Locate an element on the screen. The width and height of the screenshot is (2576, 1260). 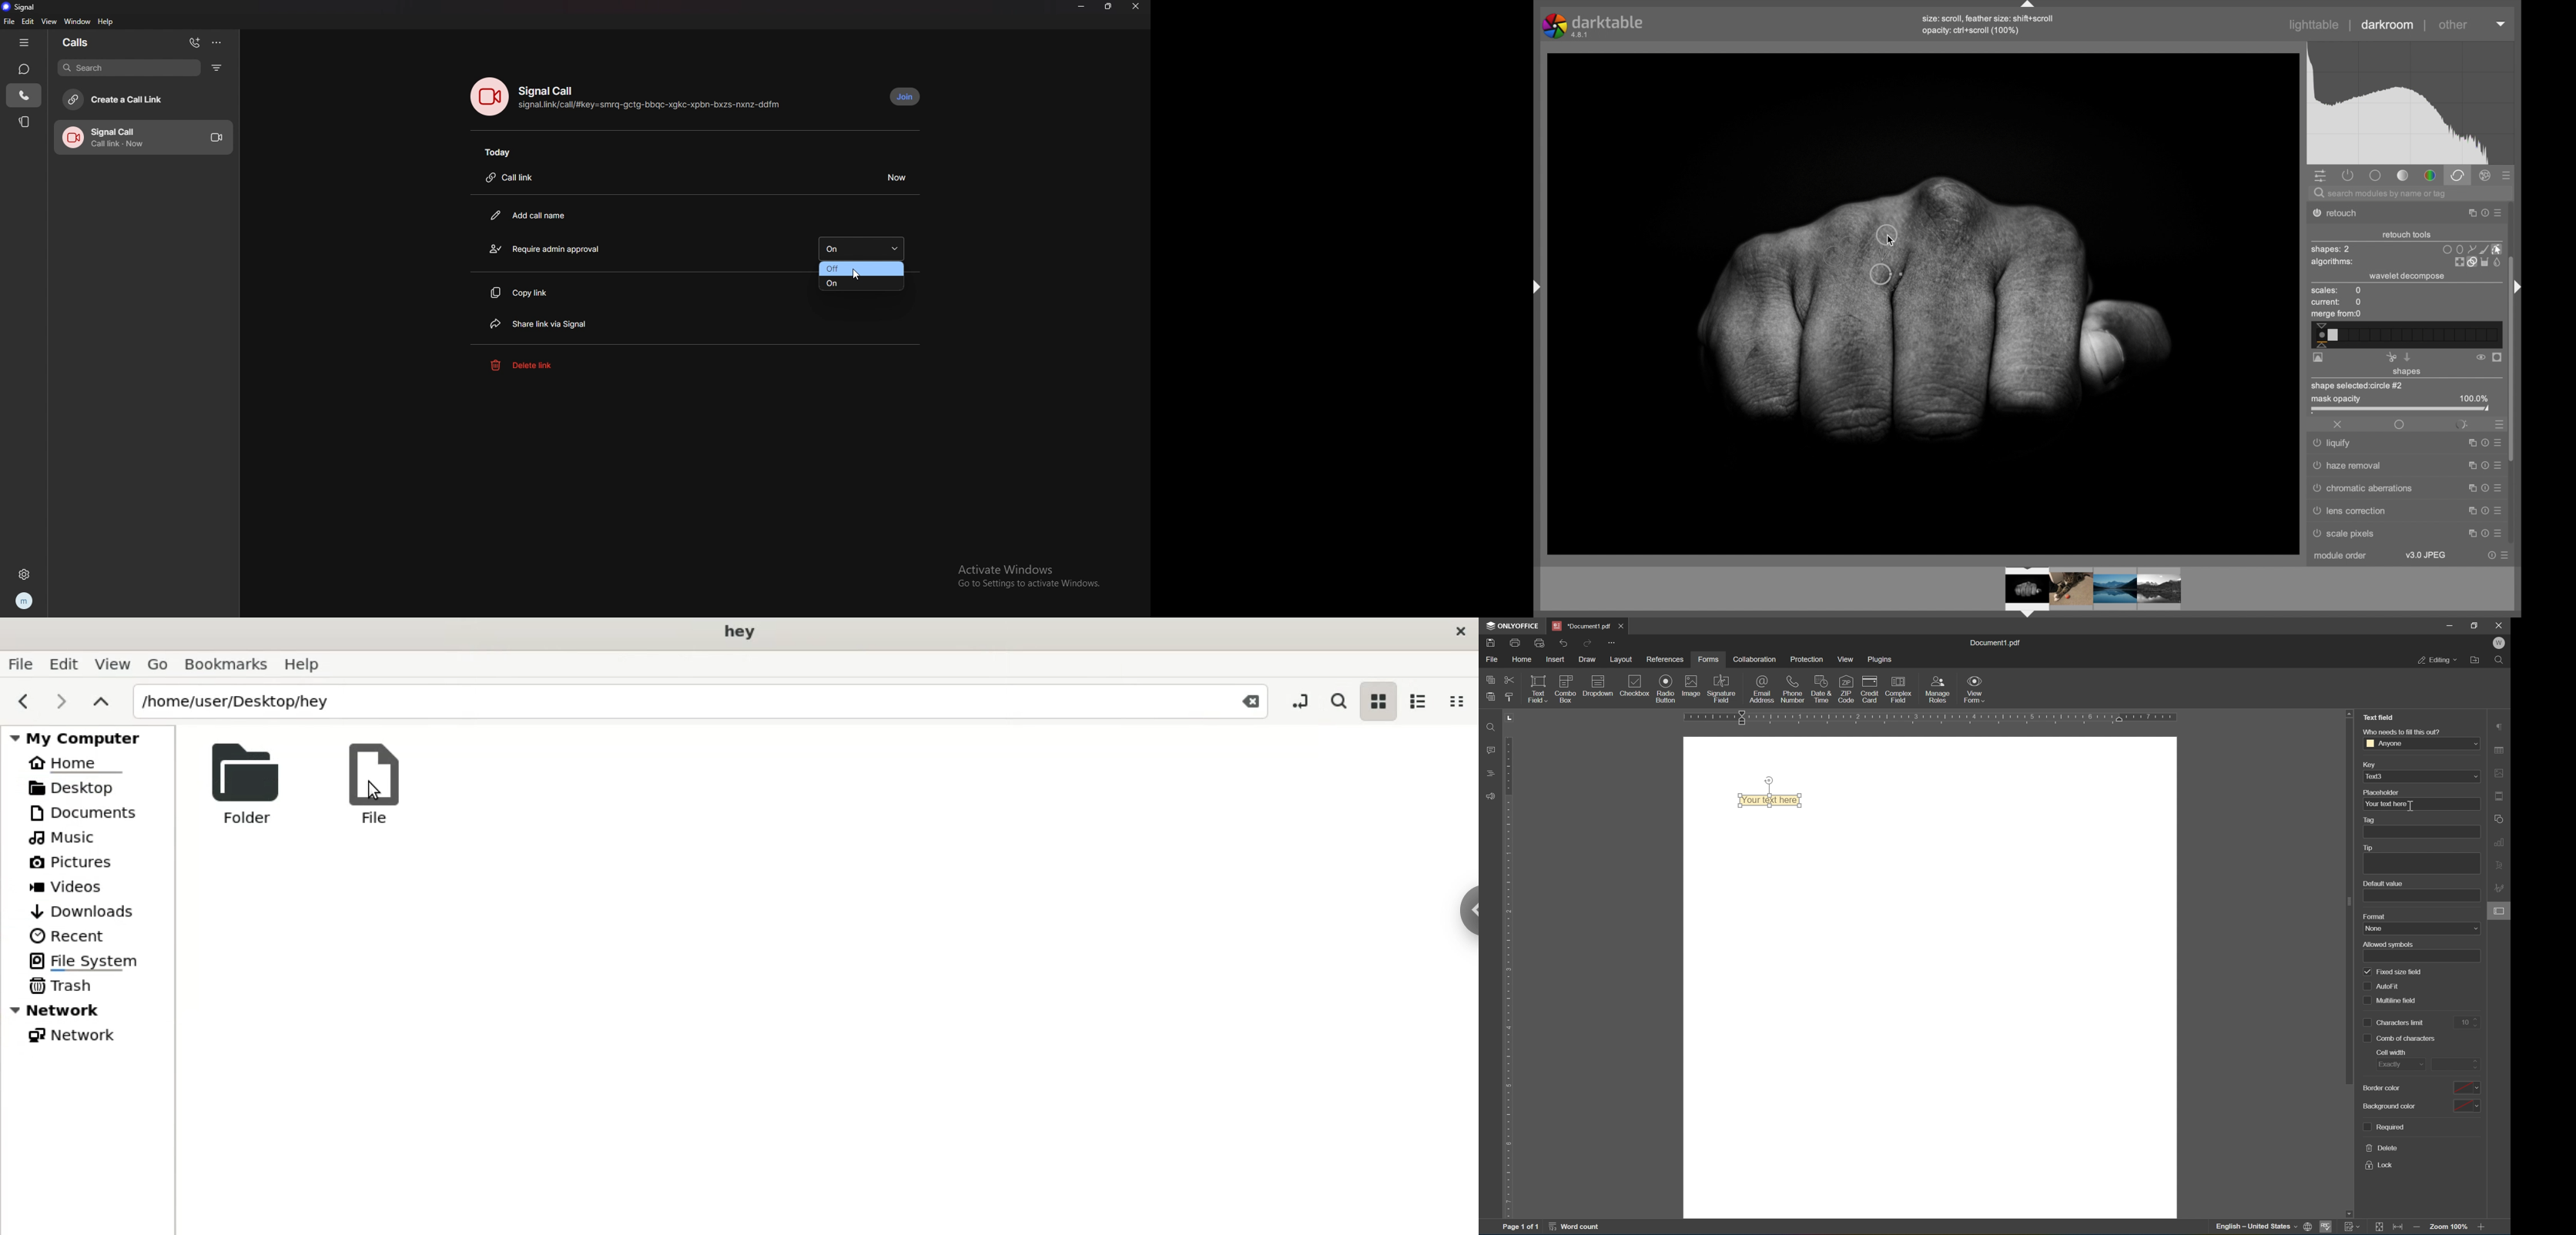
icon is located at coordinates (1601, 681).